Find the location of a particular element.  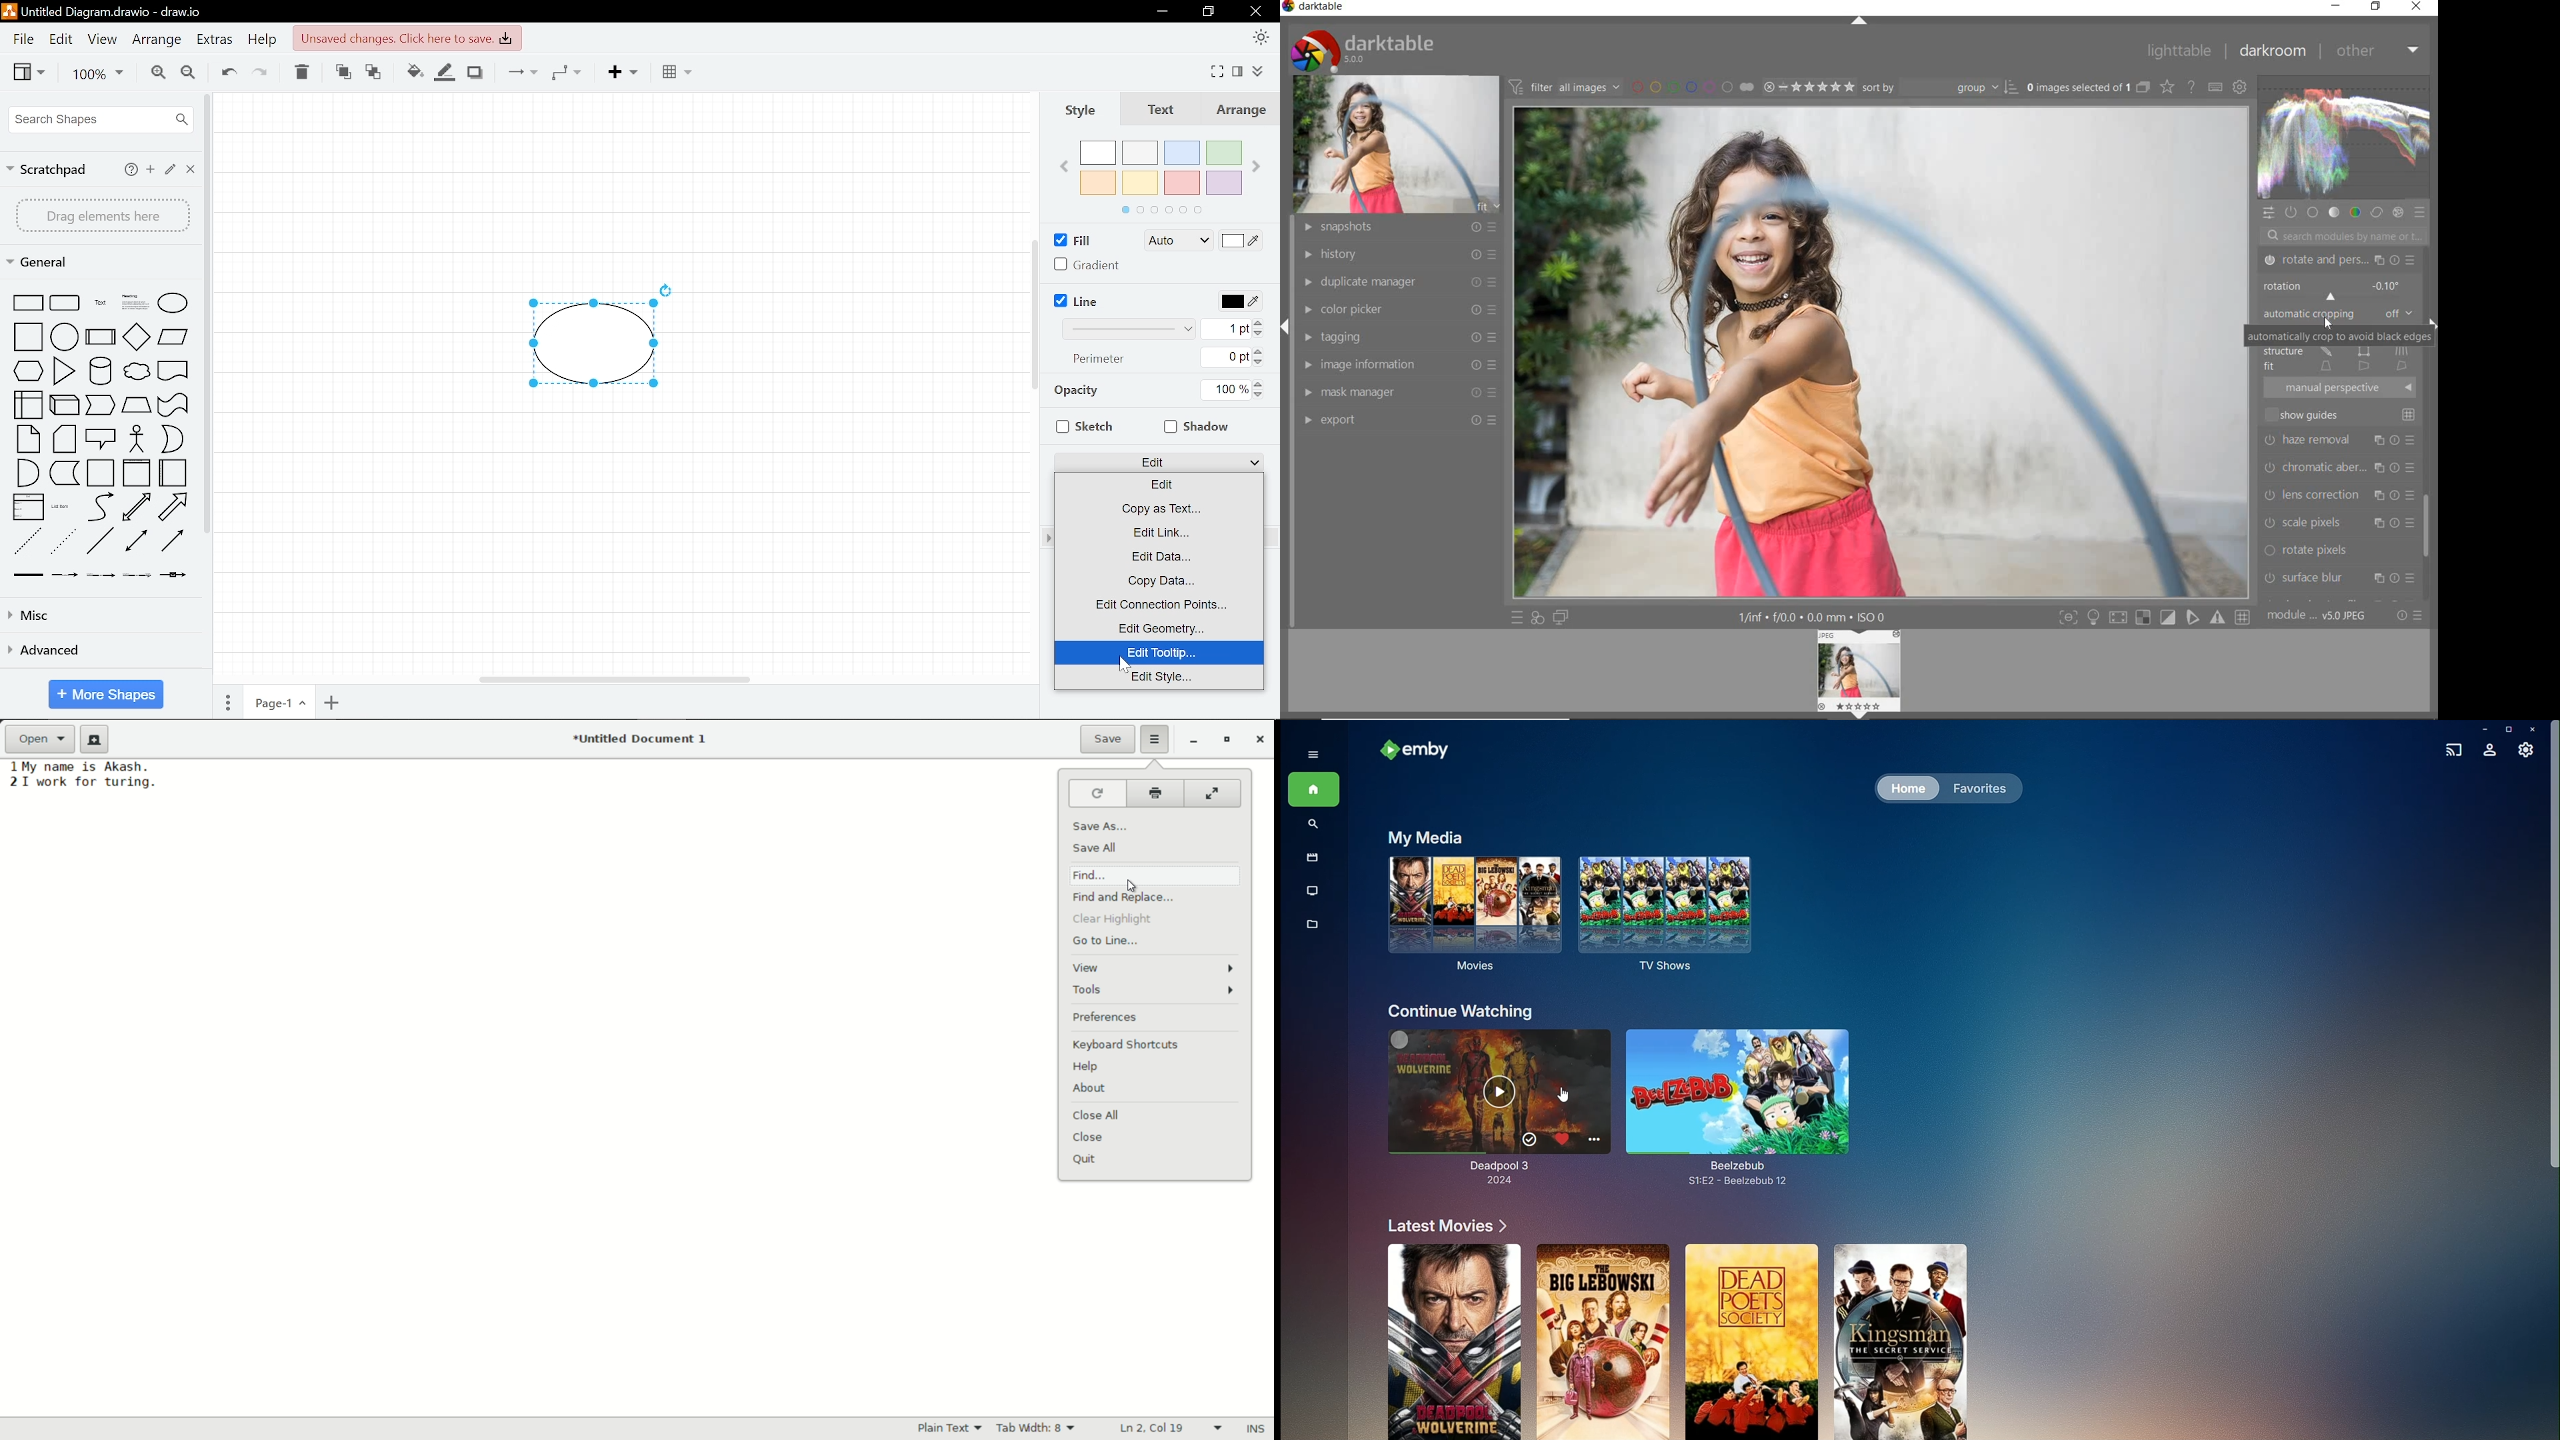

rectangle is located at coordinates (30, 302).